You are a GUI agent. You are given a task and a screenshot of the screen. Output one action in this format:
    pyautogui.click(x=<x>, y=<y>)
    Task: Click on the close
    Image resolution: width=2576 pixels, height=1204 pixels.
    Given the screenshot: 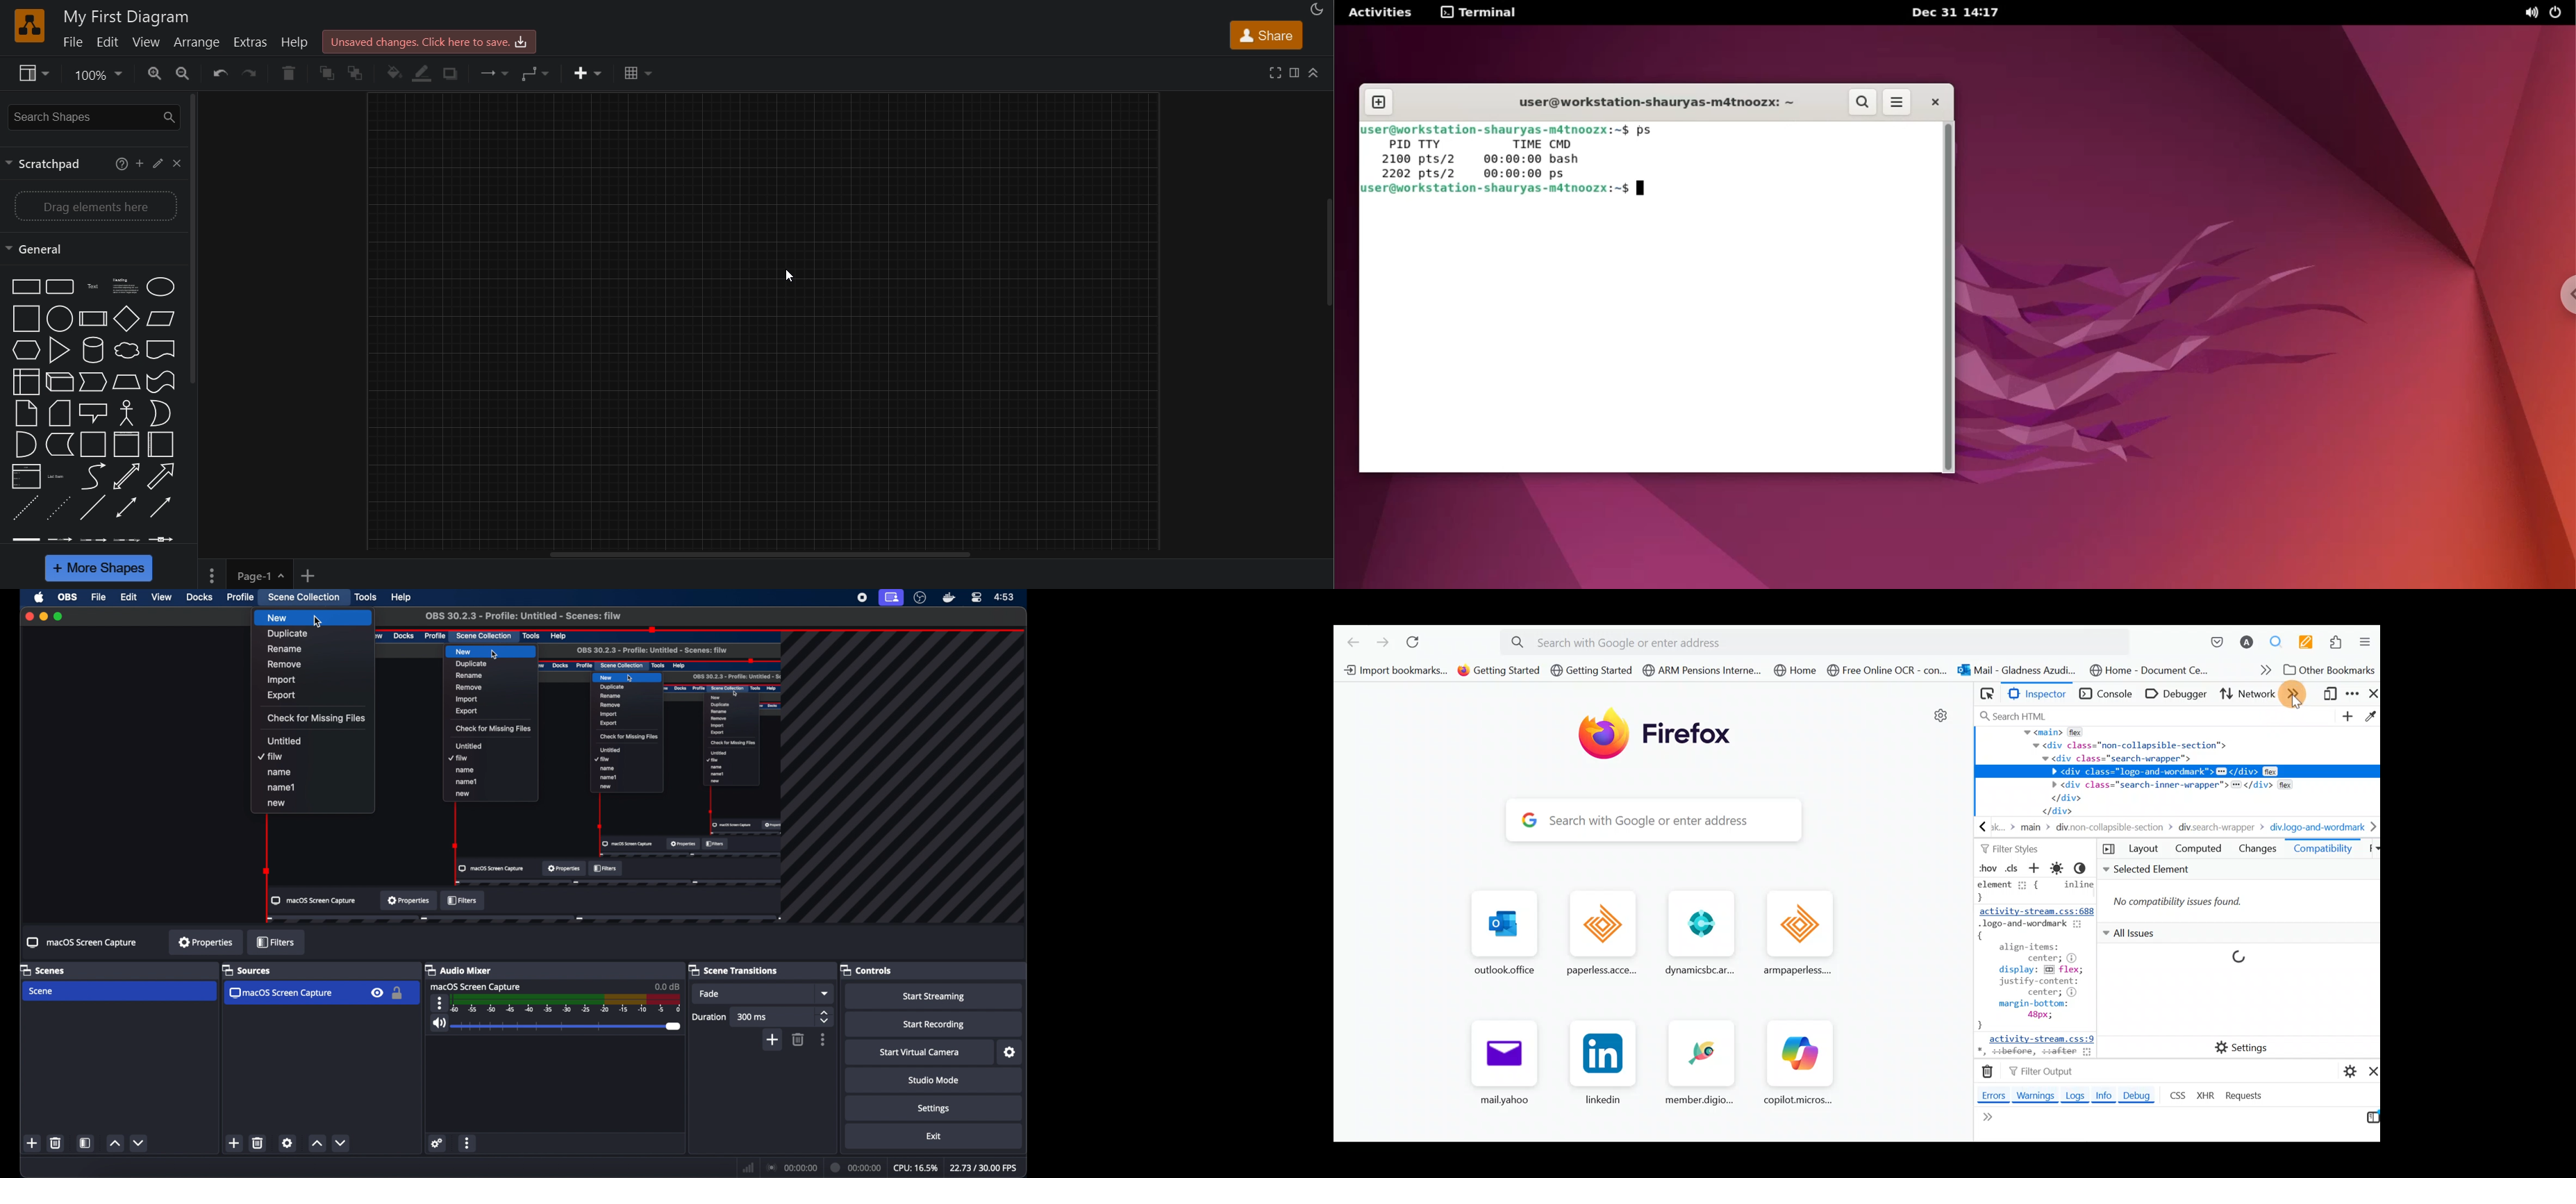 What is the action you would take?
    pyautogui.click(x=26, y=615)
    